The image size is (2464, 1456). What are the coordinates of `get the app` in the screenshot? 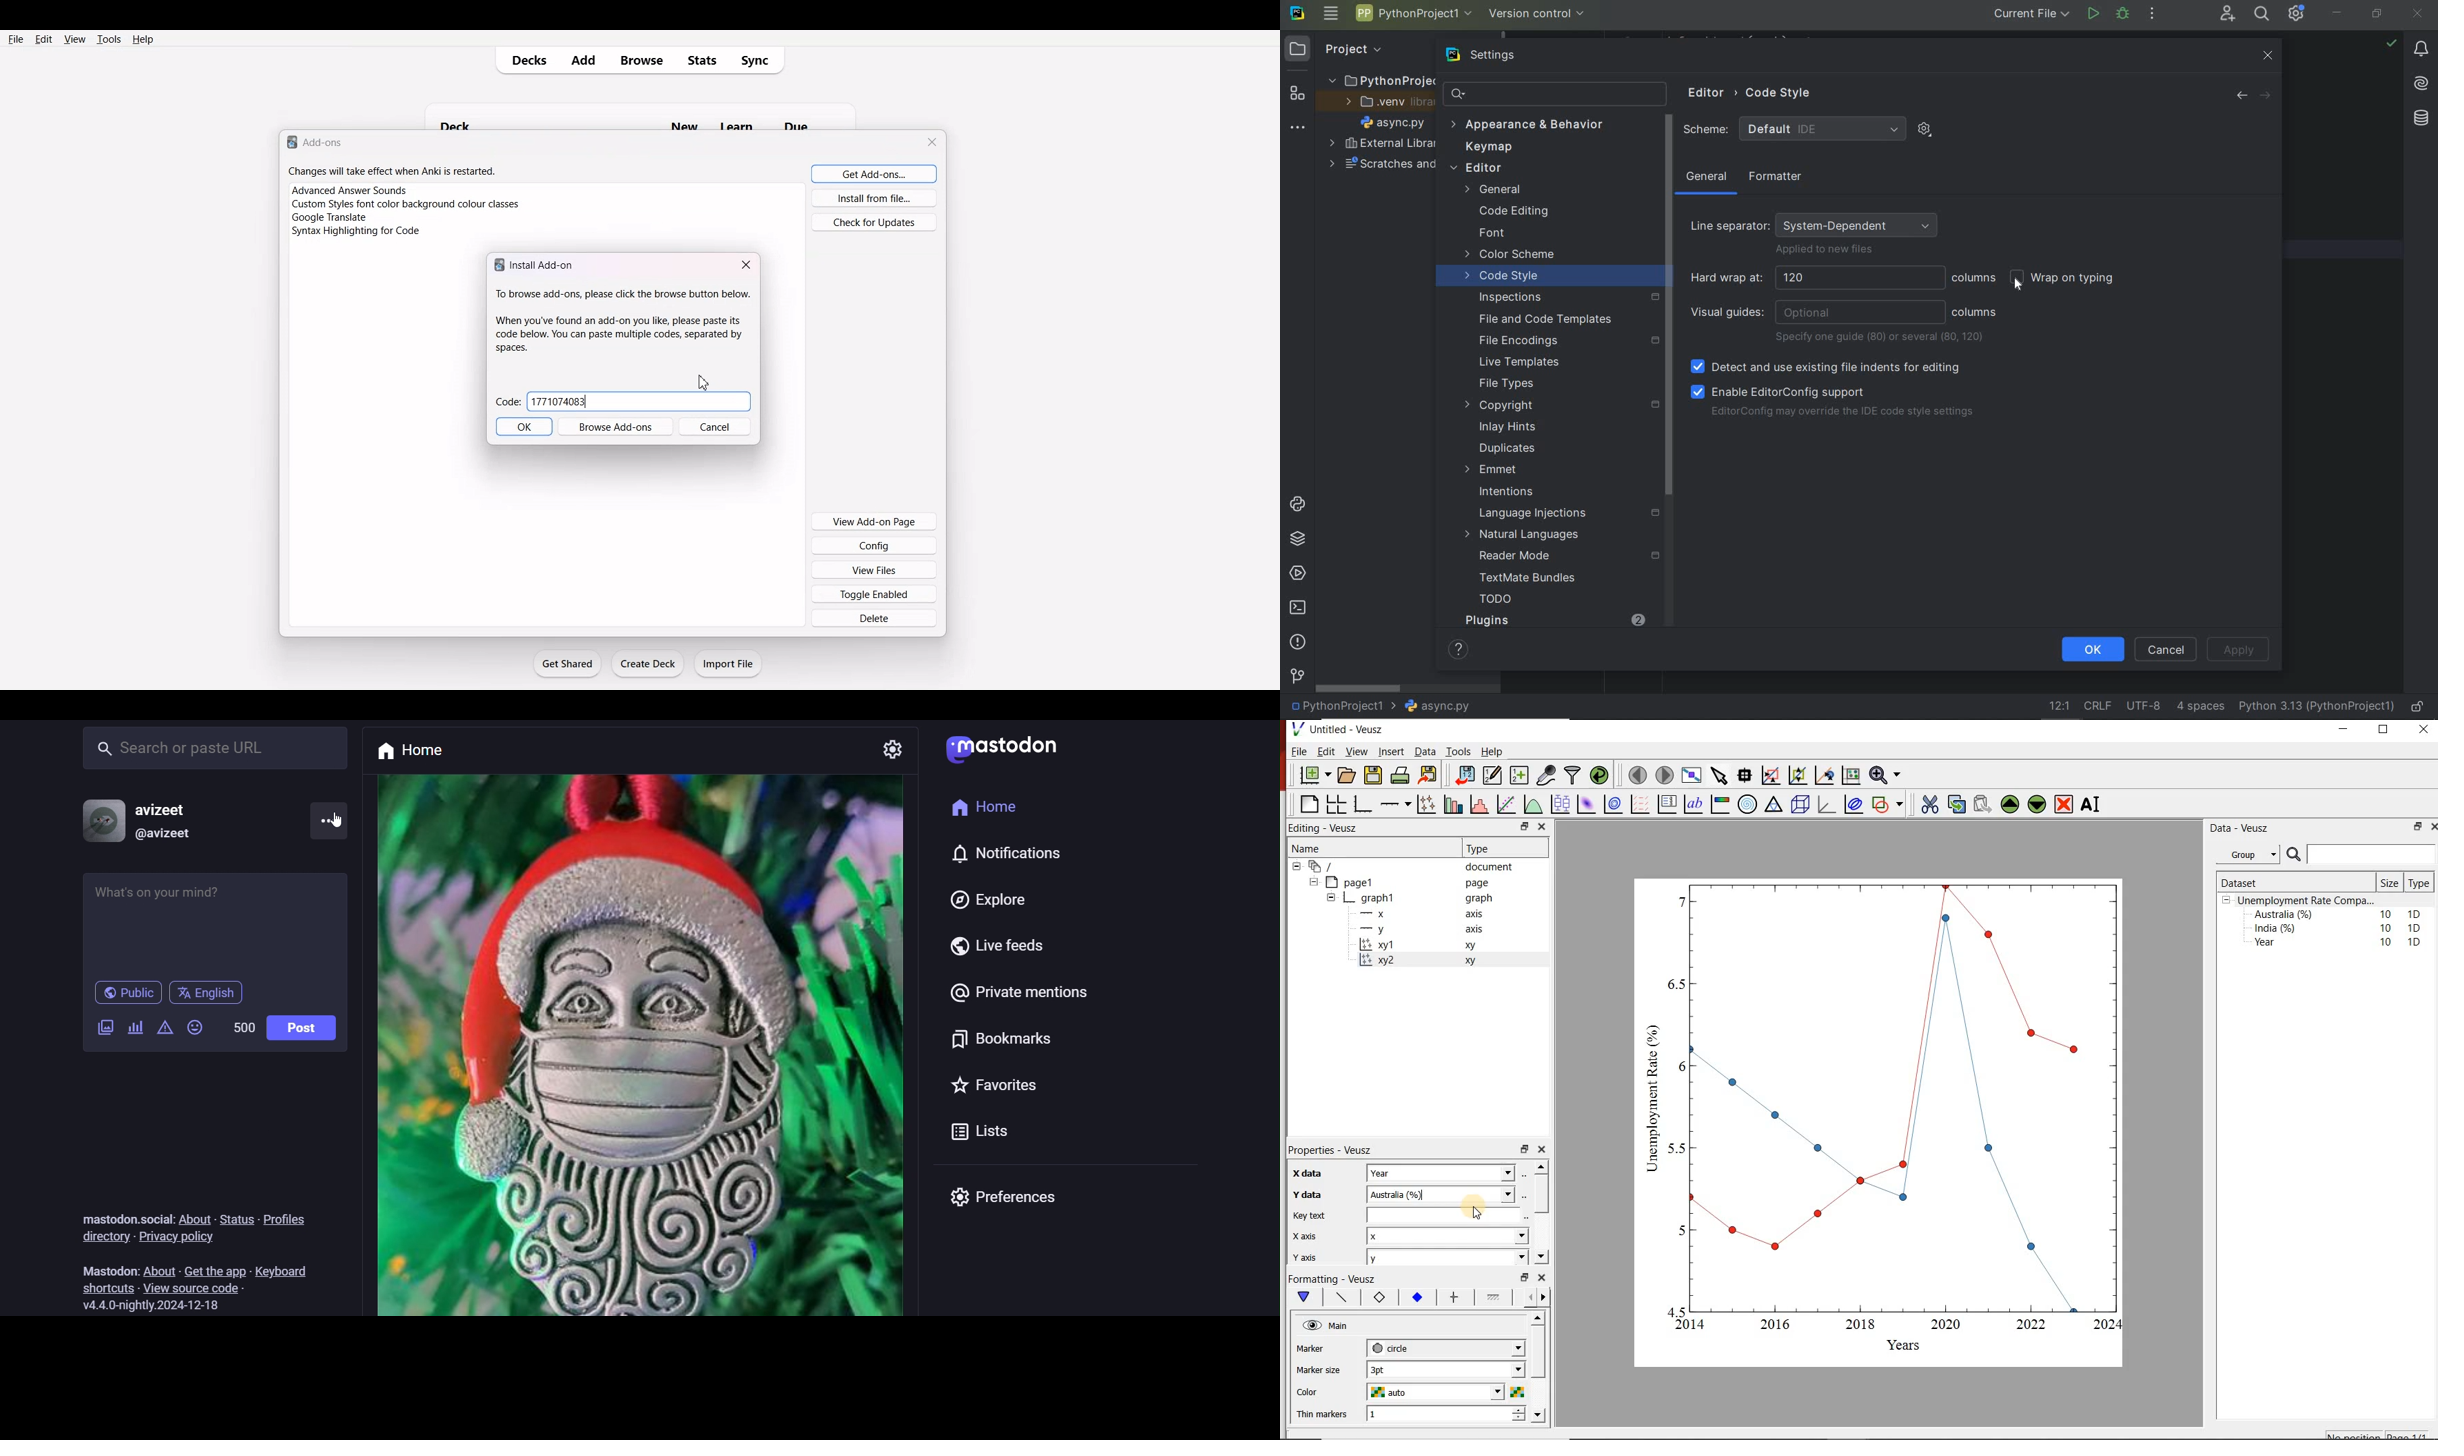 It's located at (214, 1269).